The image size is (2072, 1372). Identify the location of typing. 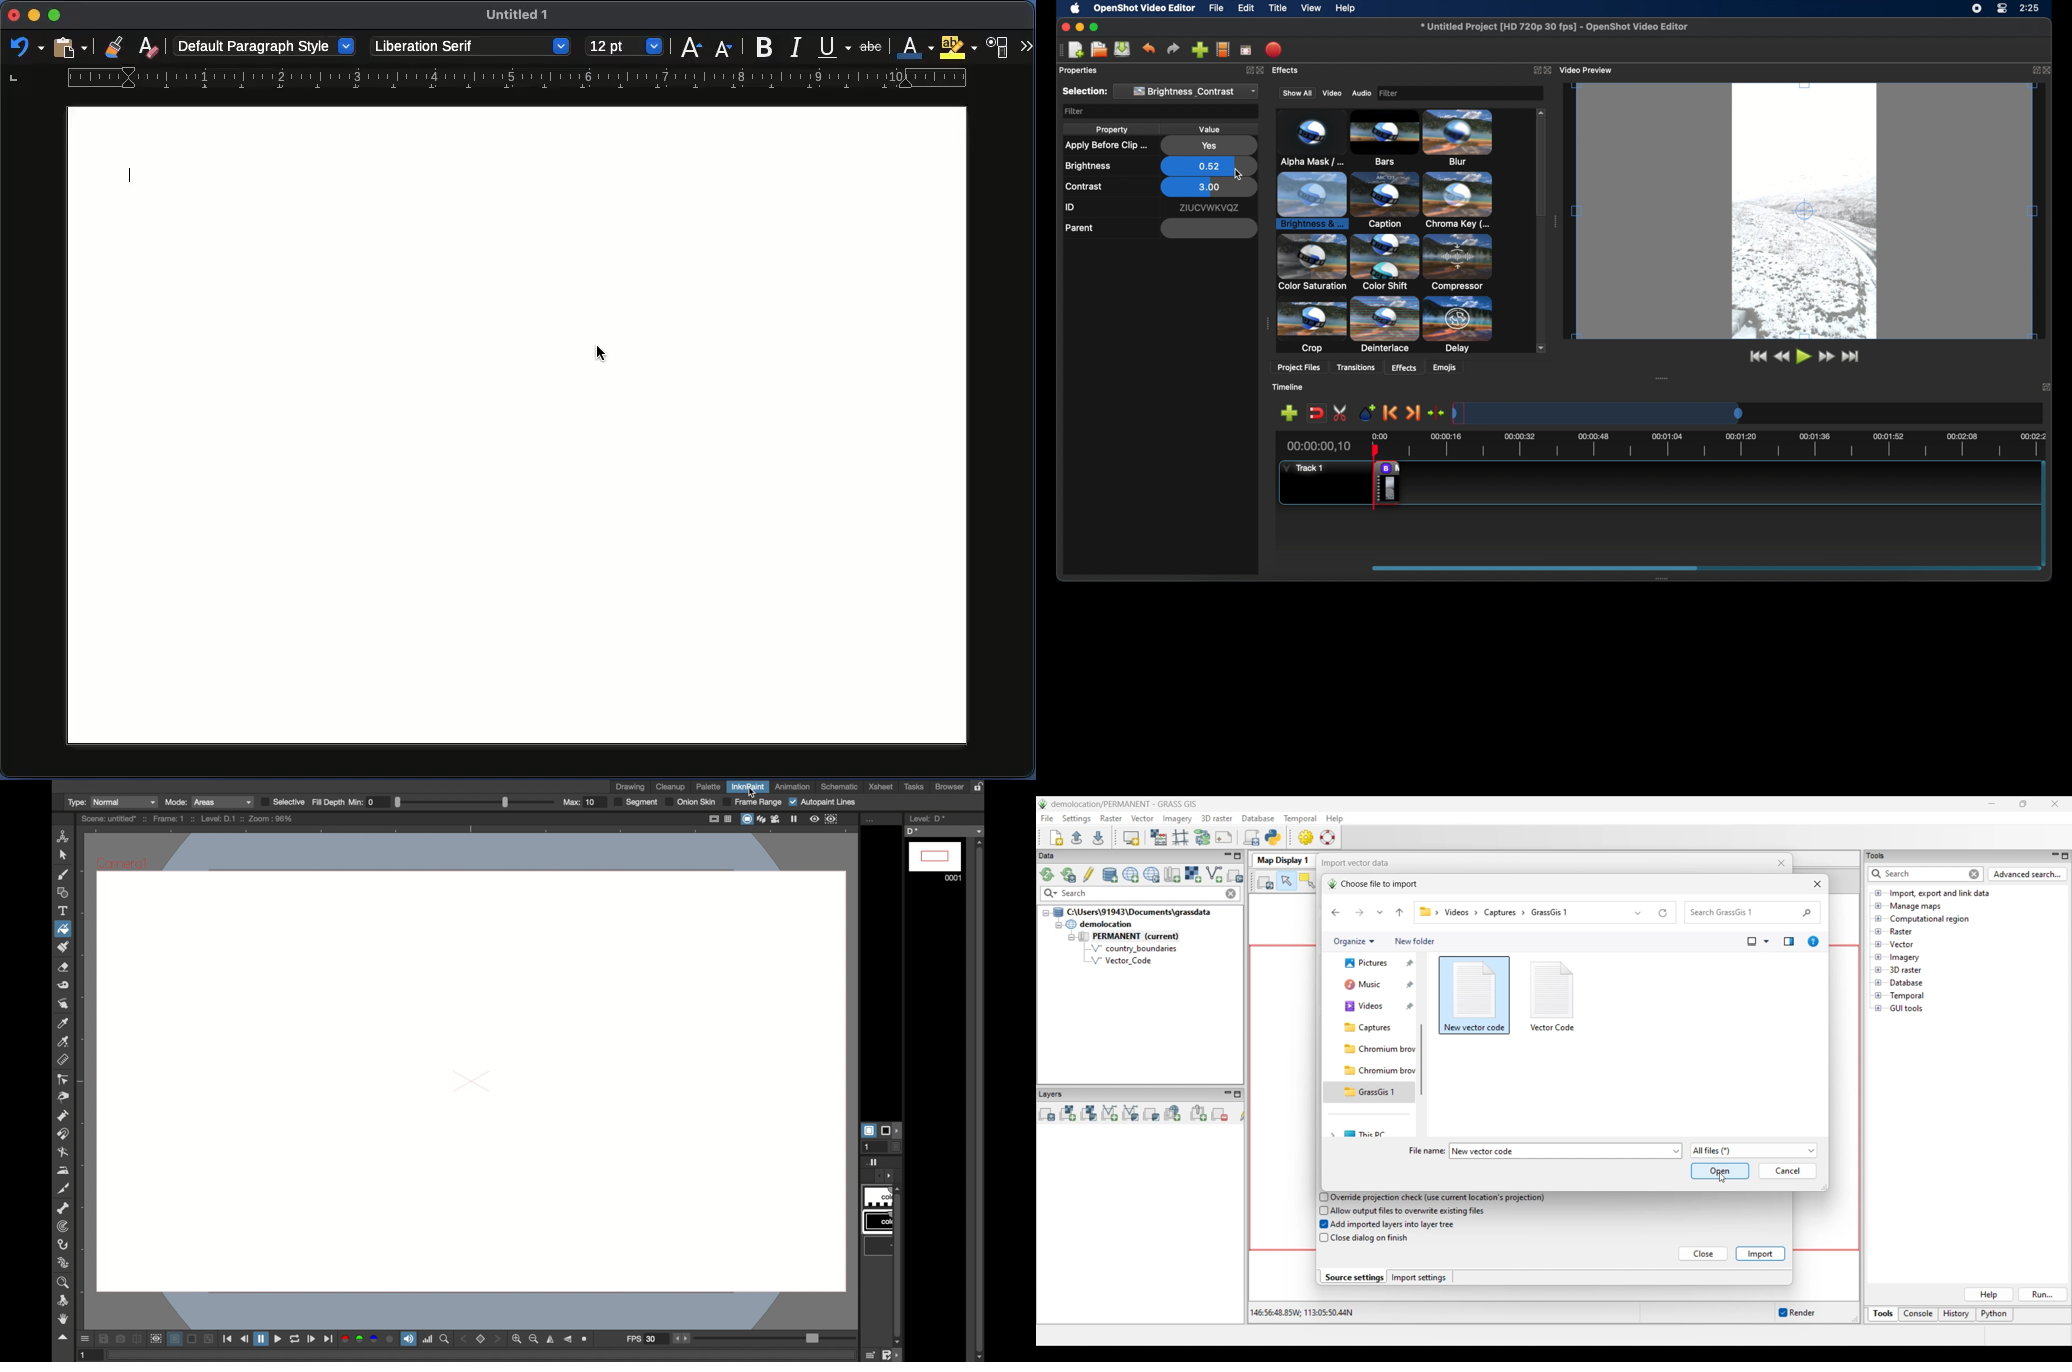
(104, 171).